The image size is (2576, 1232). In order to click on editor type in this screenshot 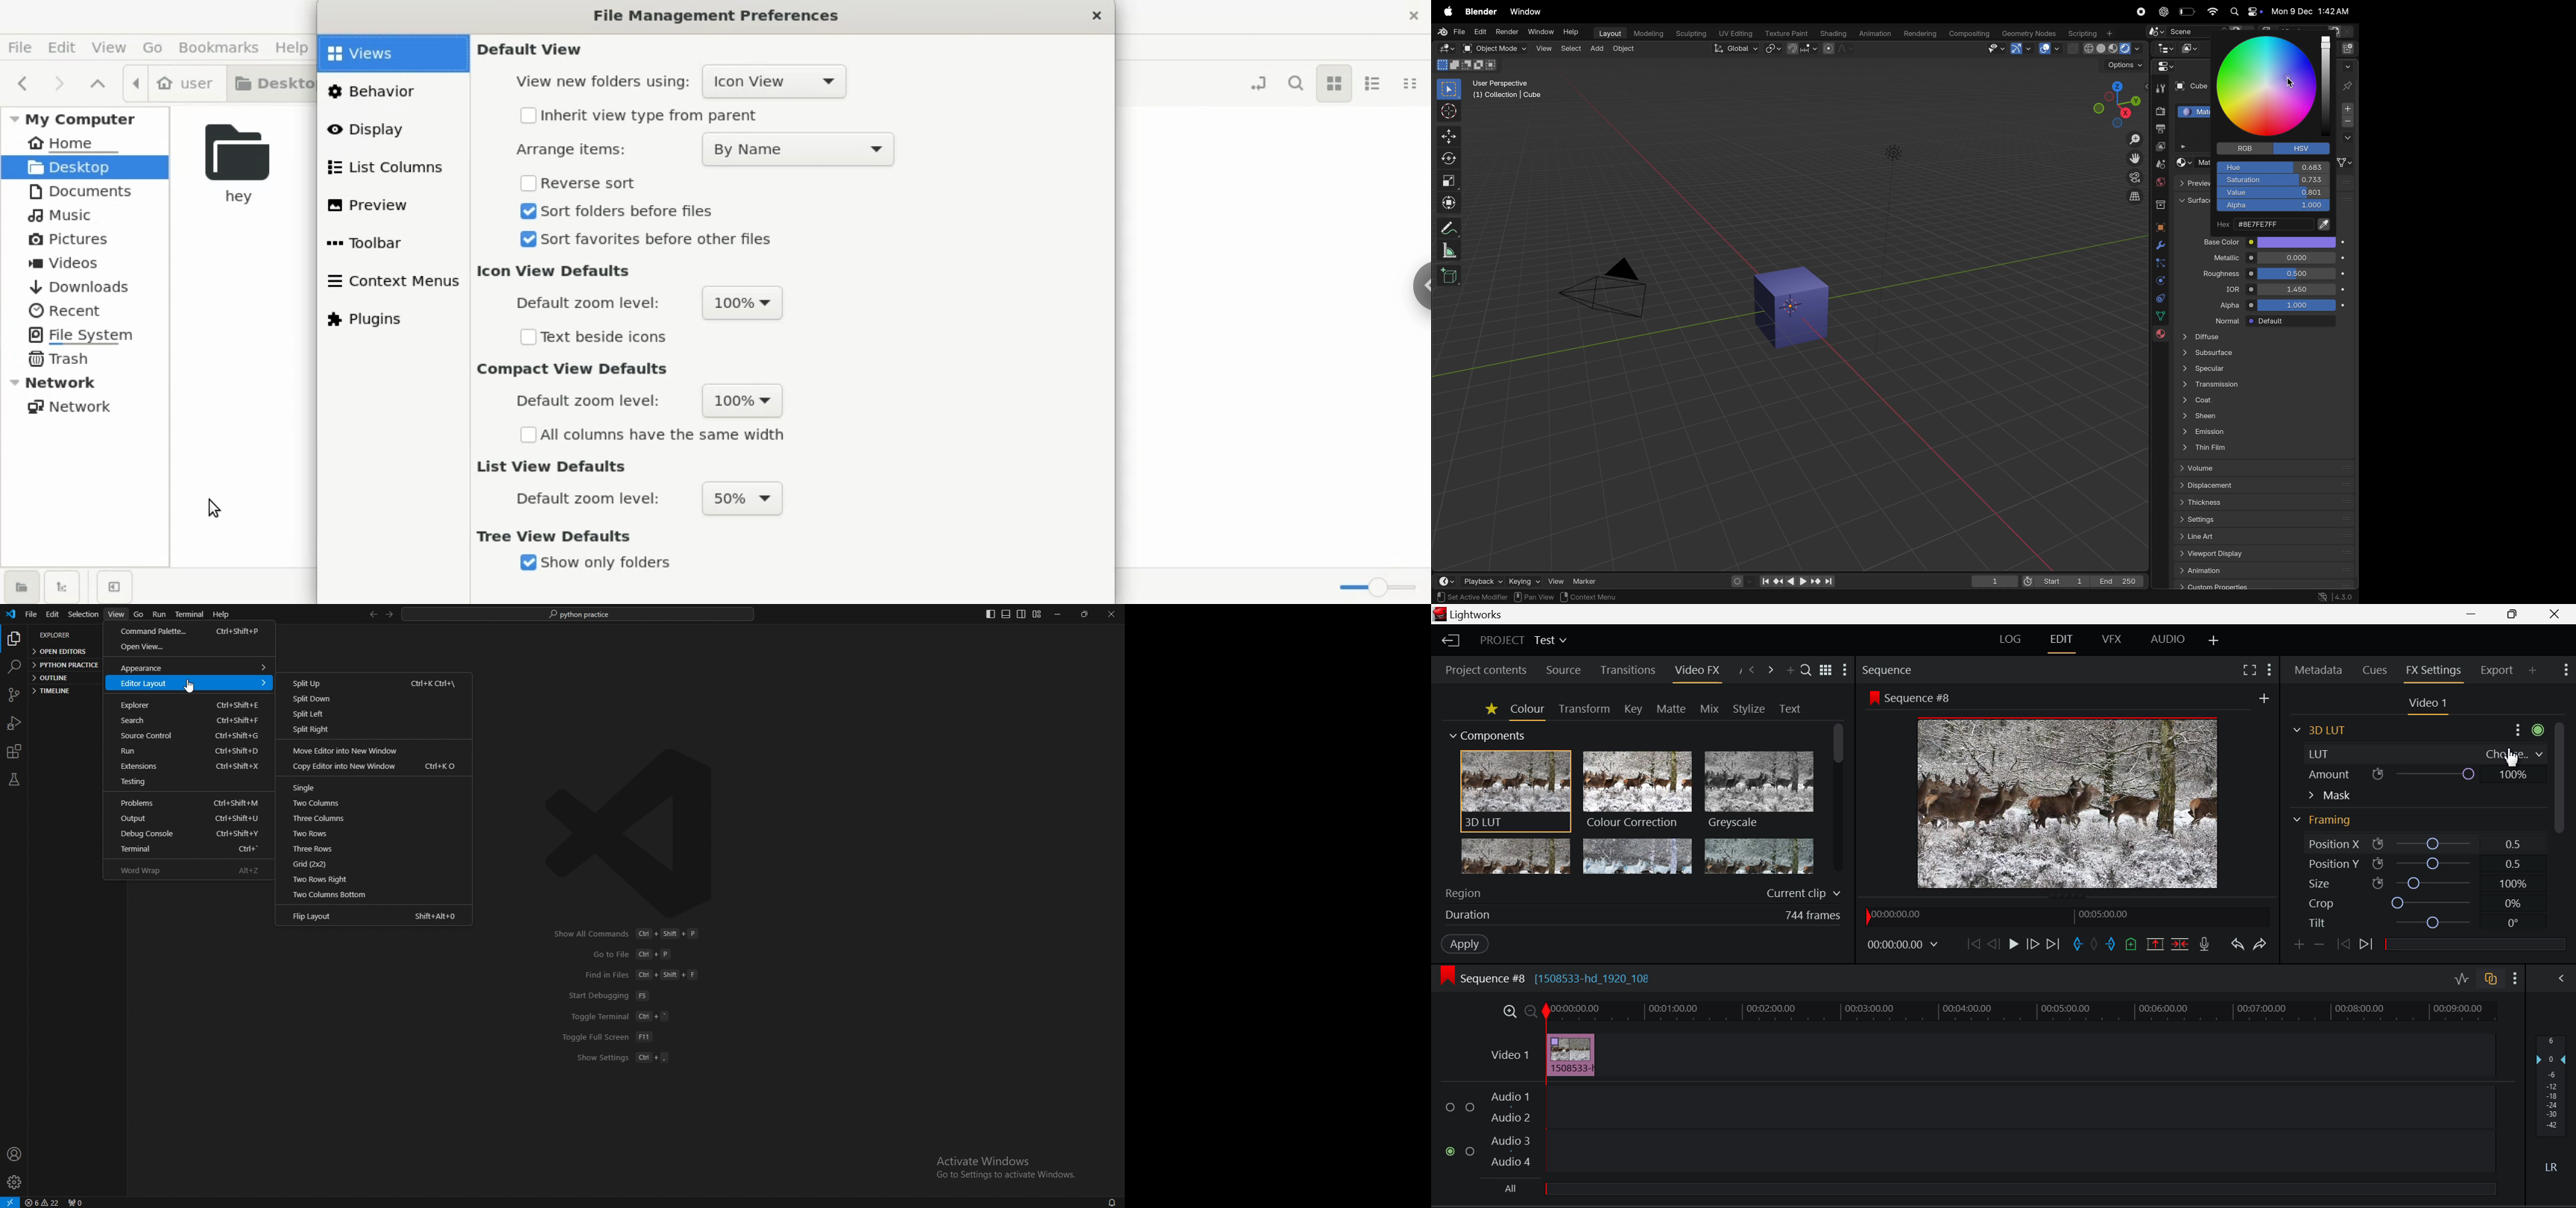, I will do `click(1446, 48)`.